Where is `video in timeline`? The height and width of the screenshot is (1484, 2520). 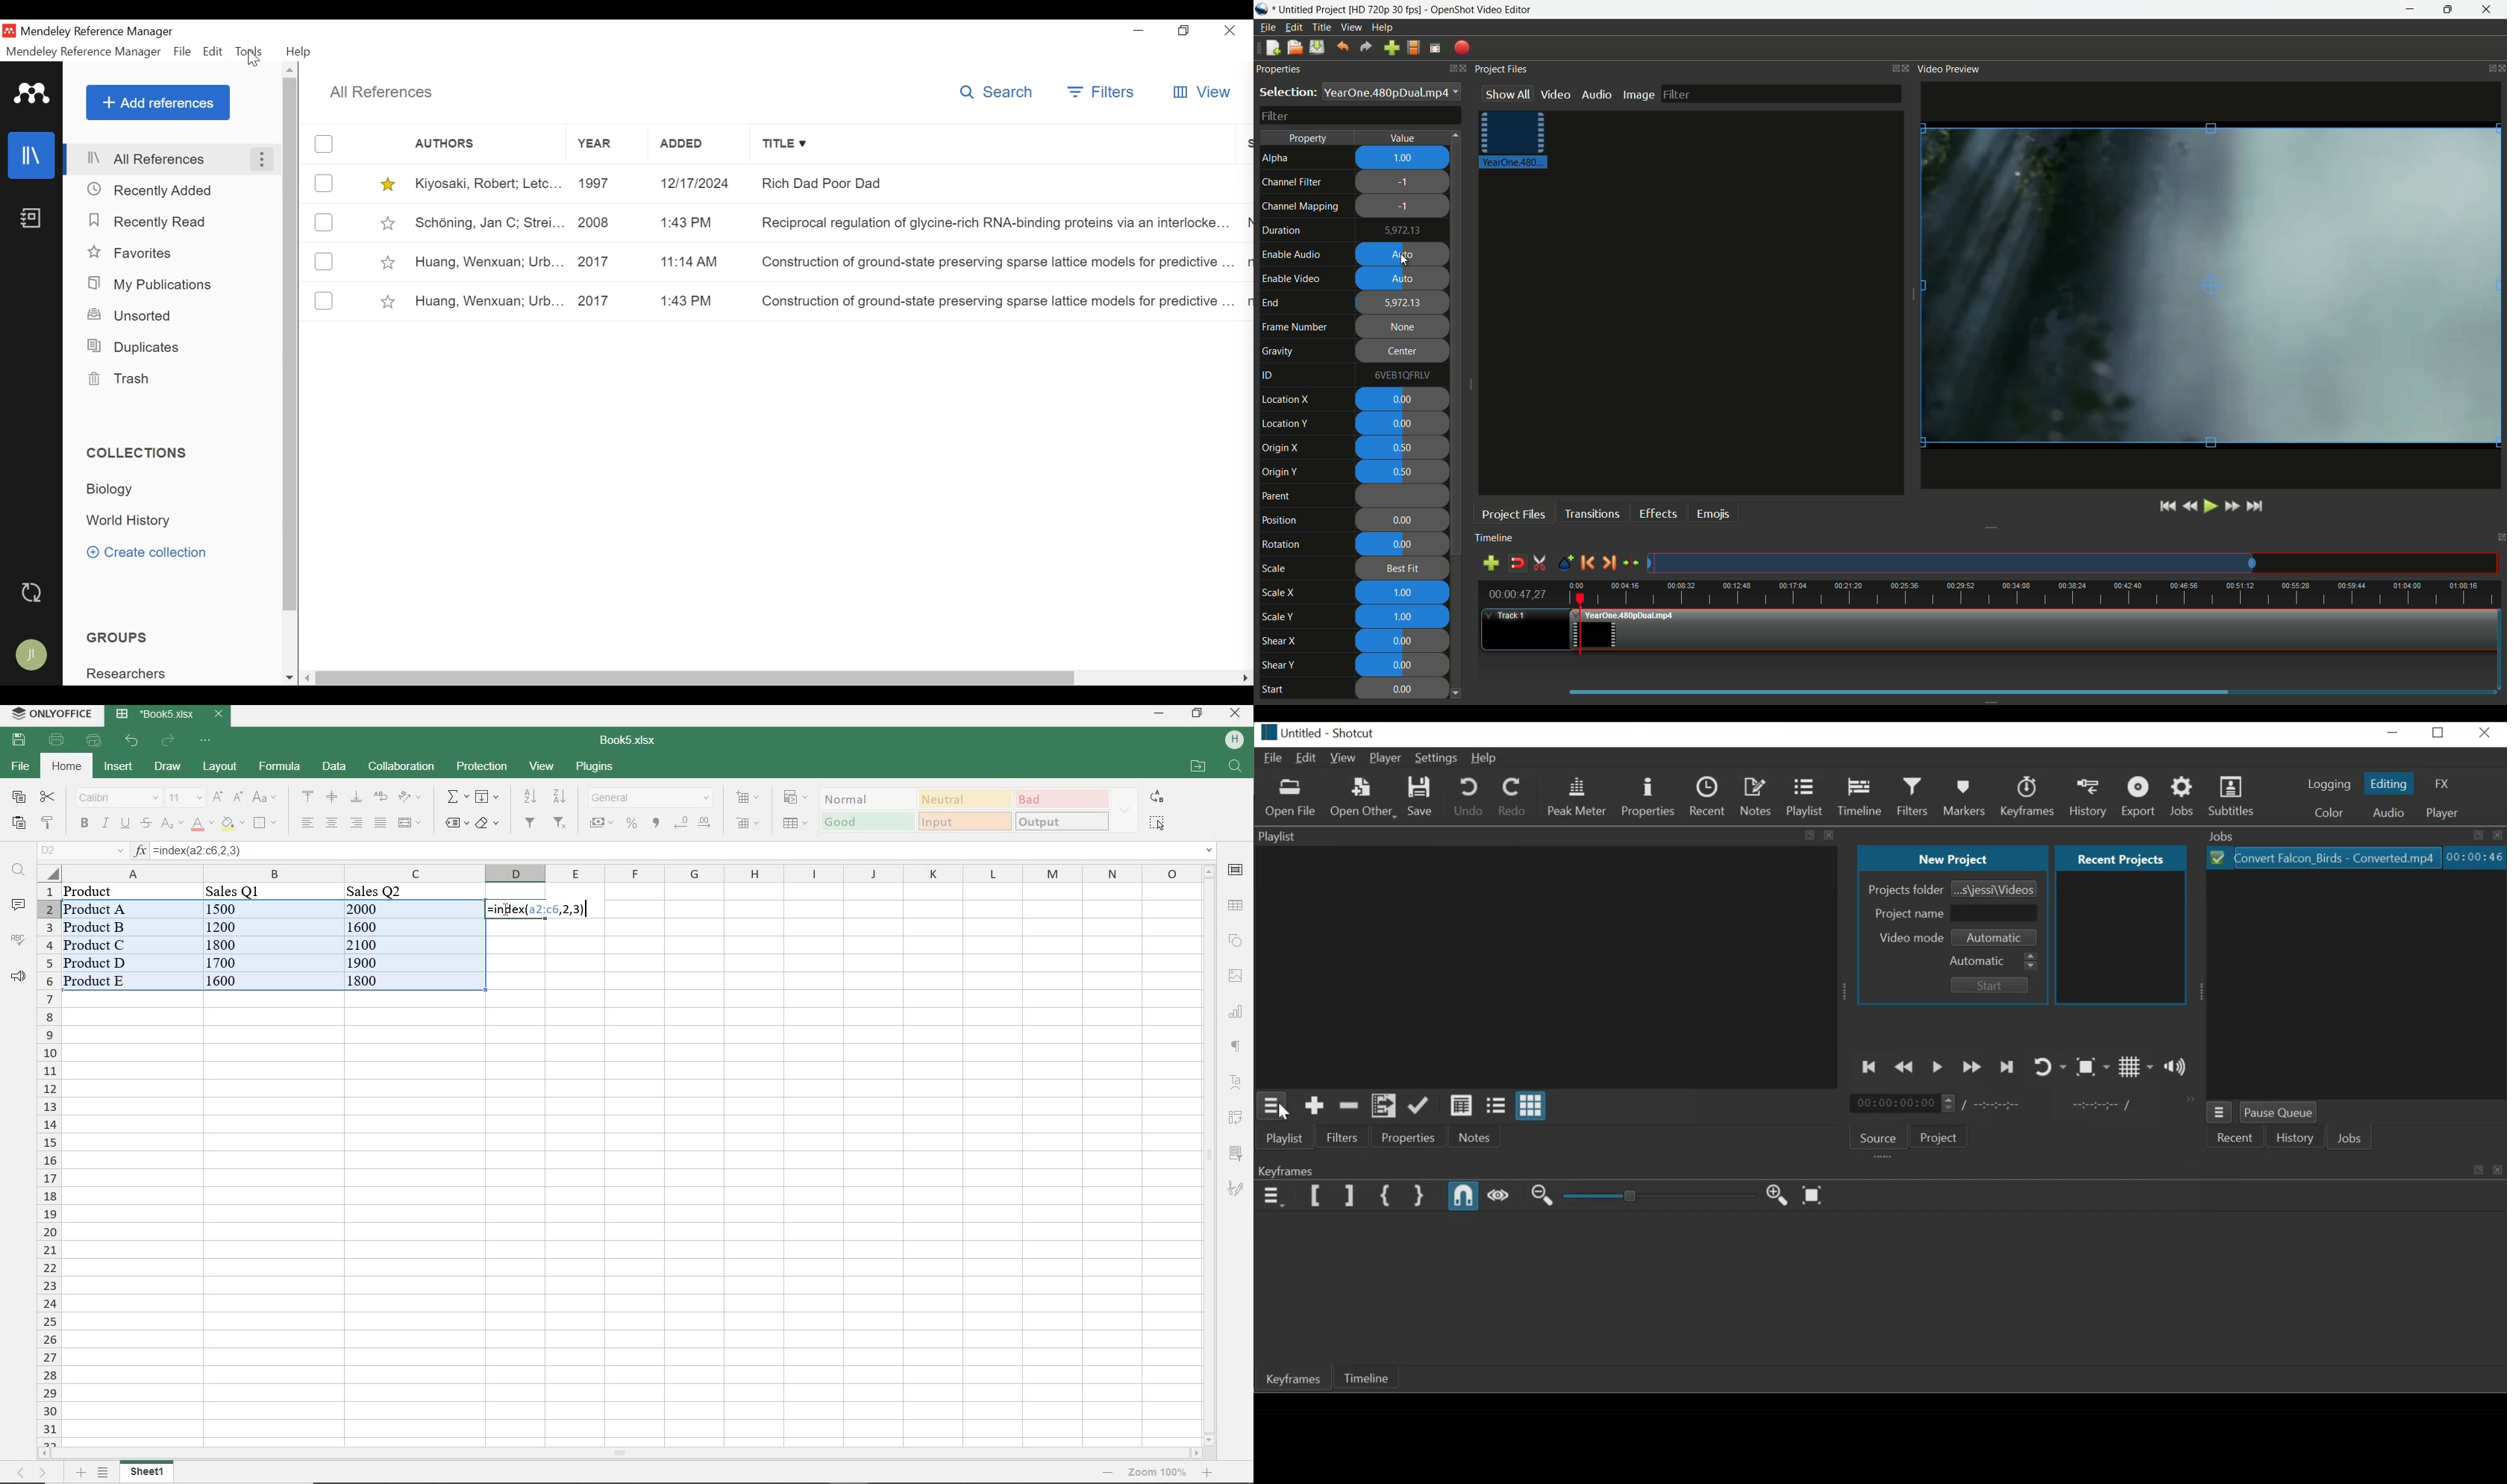
video in timeline is located at coordinates (2035, 628).